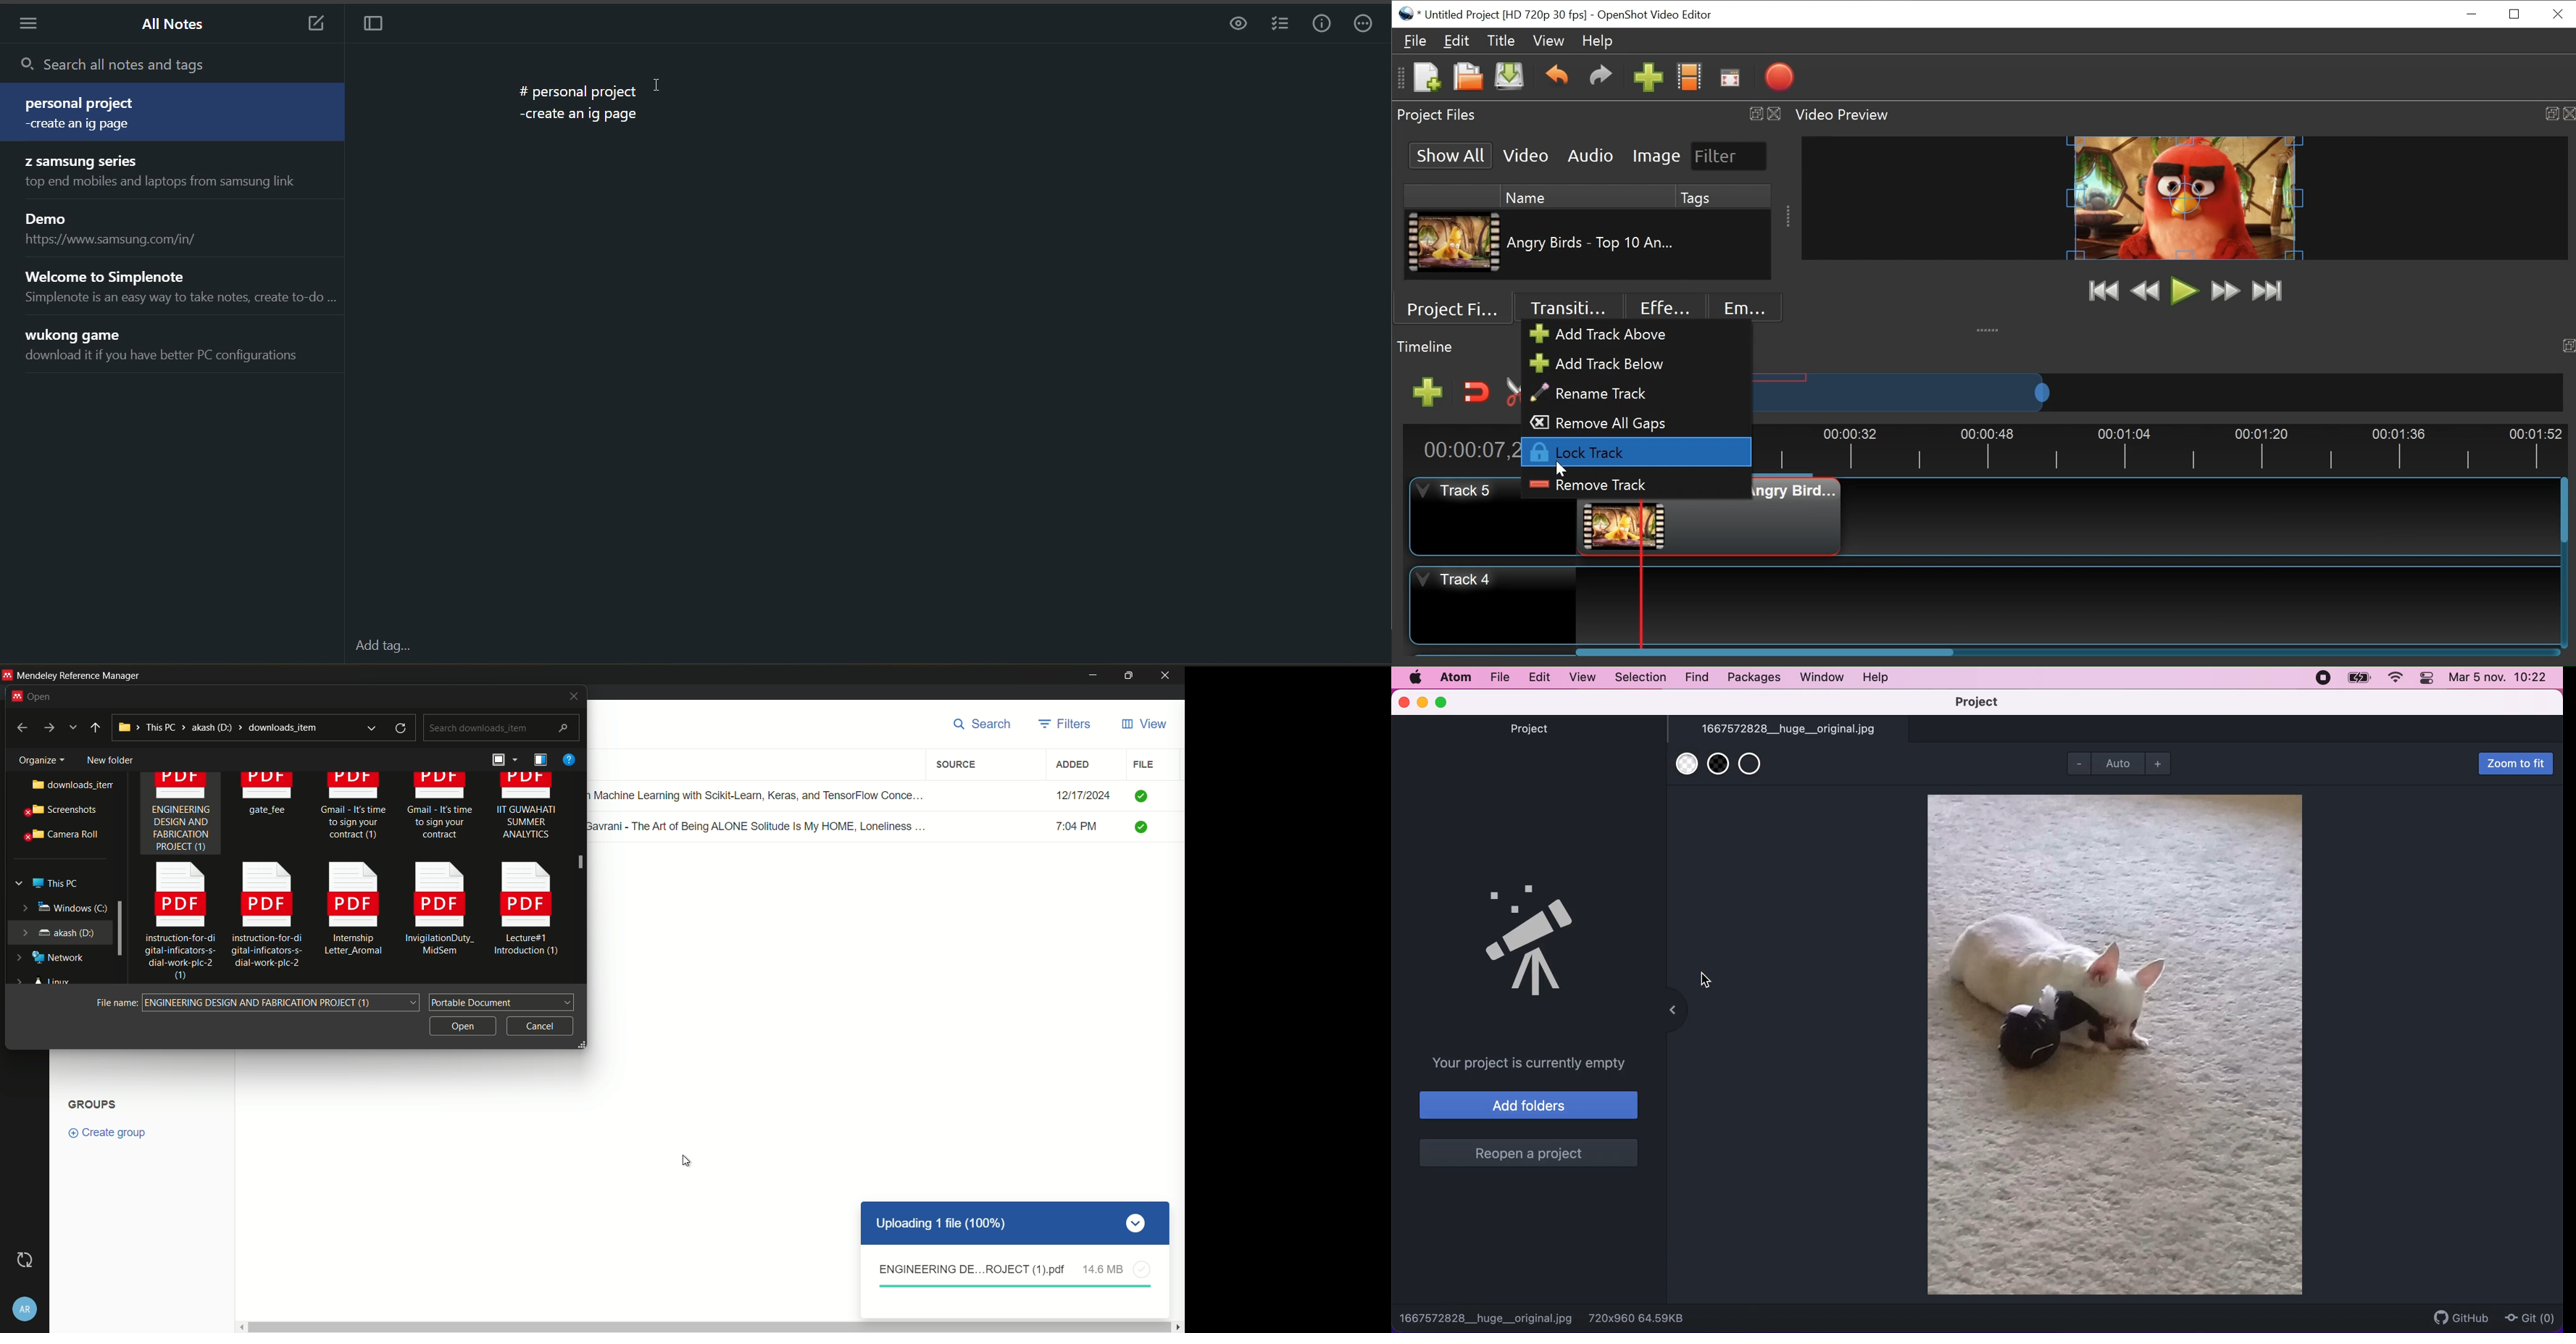 The height and width of the screenshot is (1344, 2576). Describe the element at coordinates (2324, 678) in the screenshot. I see `recording stopped` at that location.